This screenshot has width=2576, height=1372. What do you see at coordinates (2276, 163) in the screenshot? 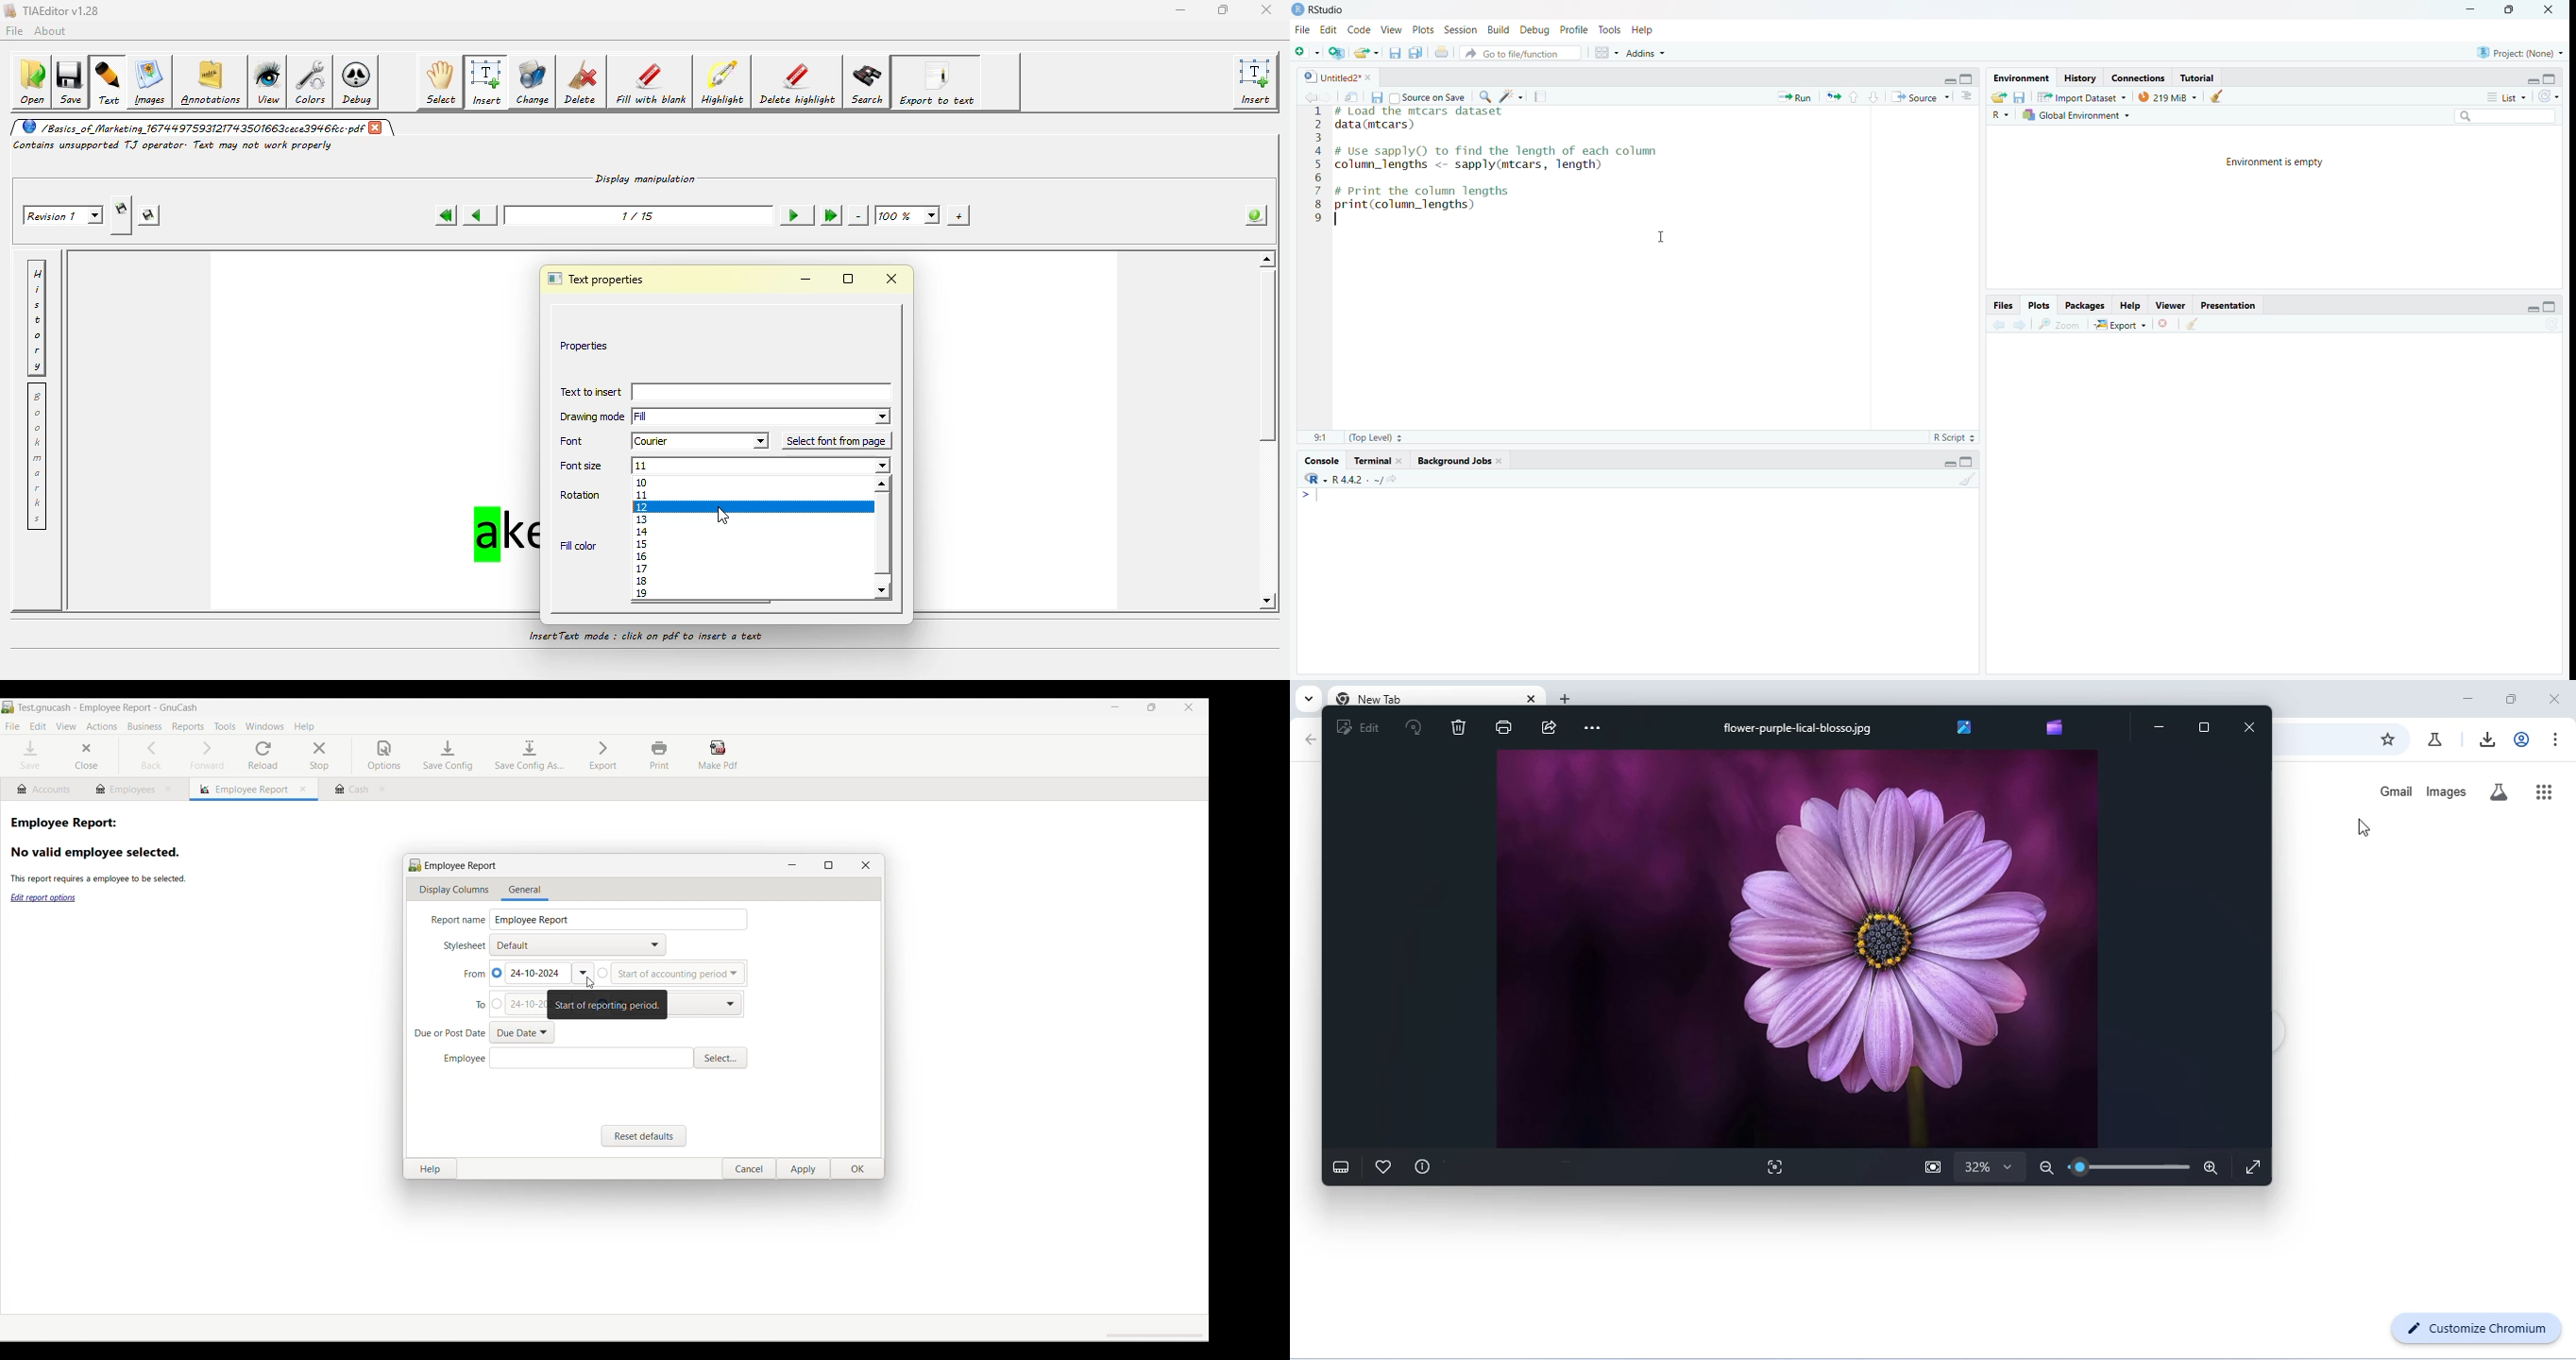
I see `Environment is empty` at bounding box center [2276, 163].